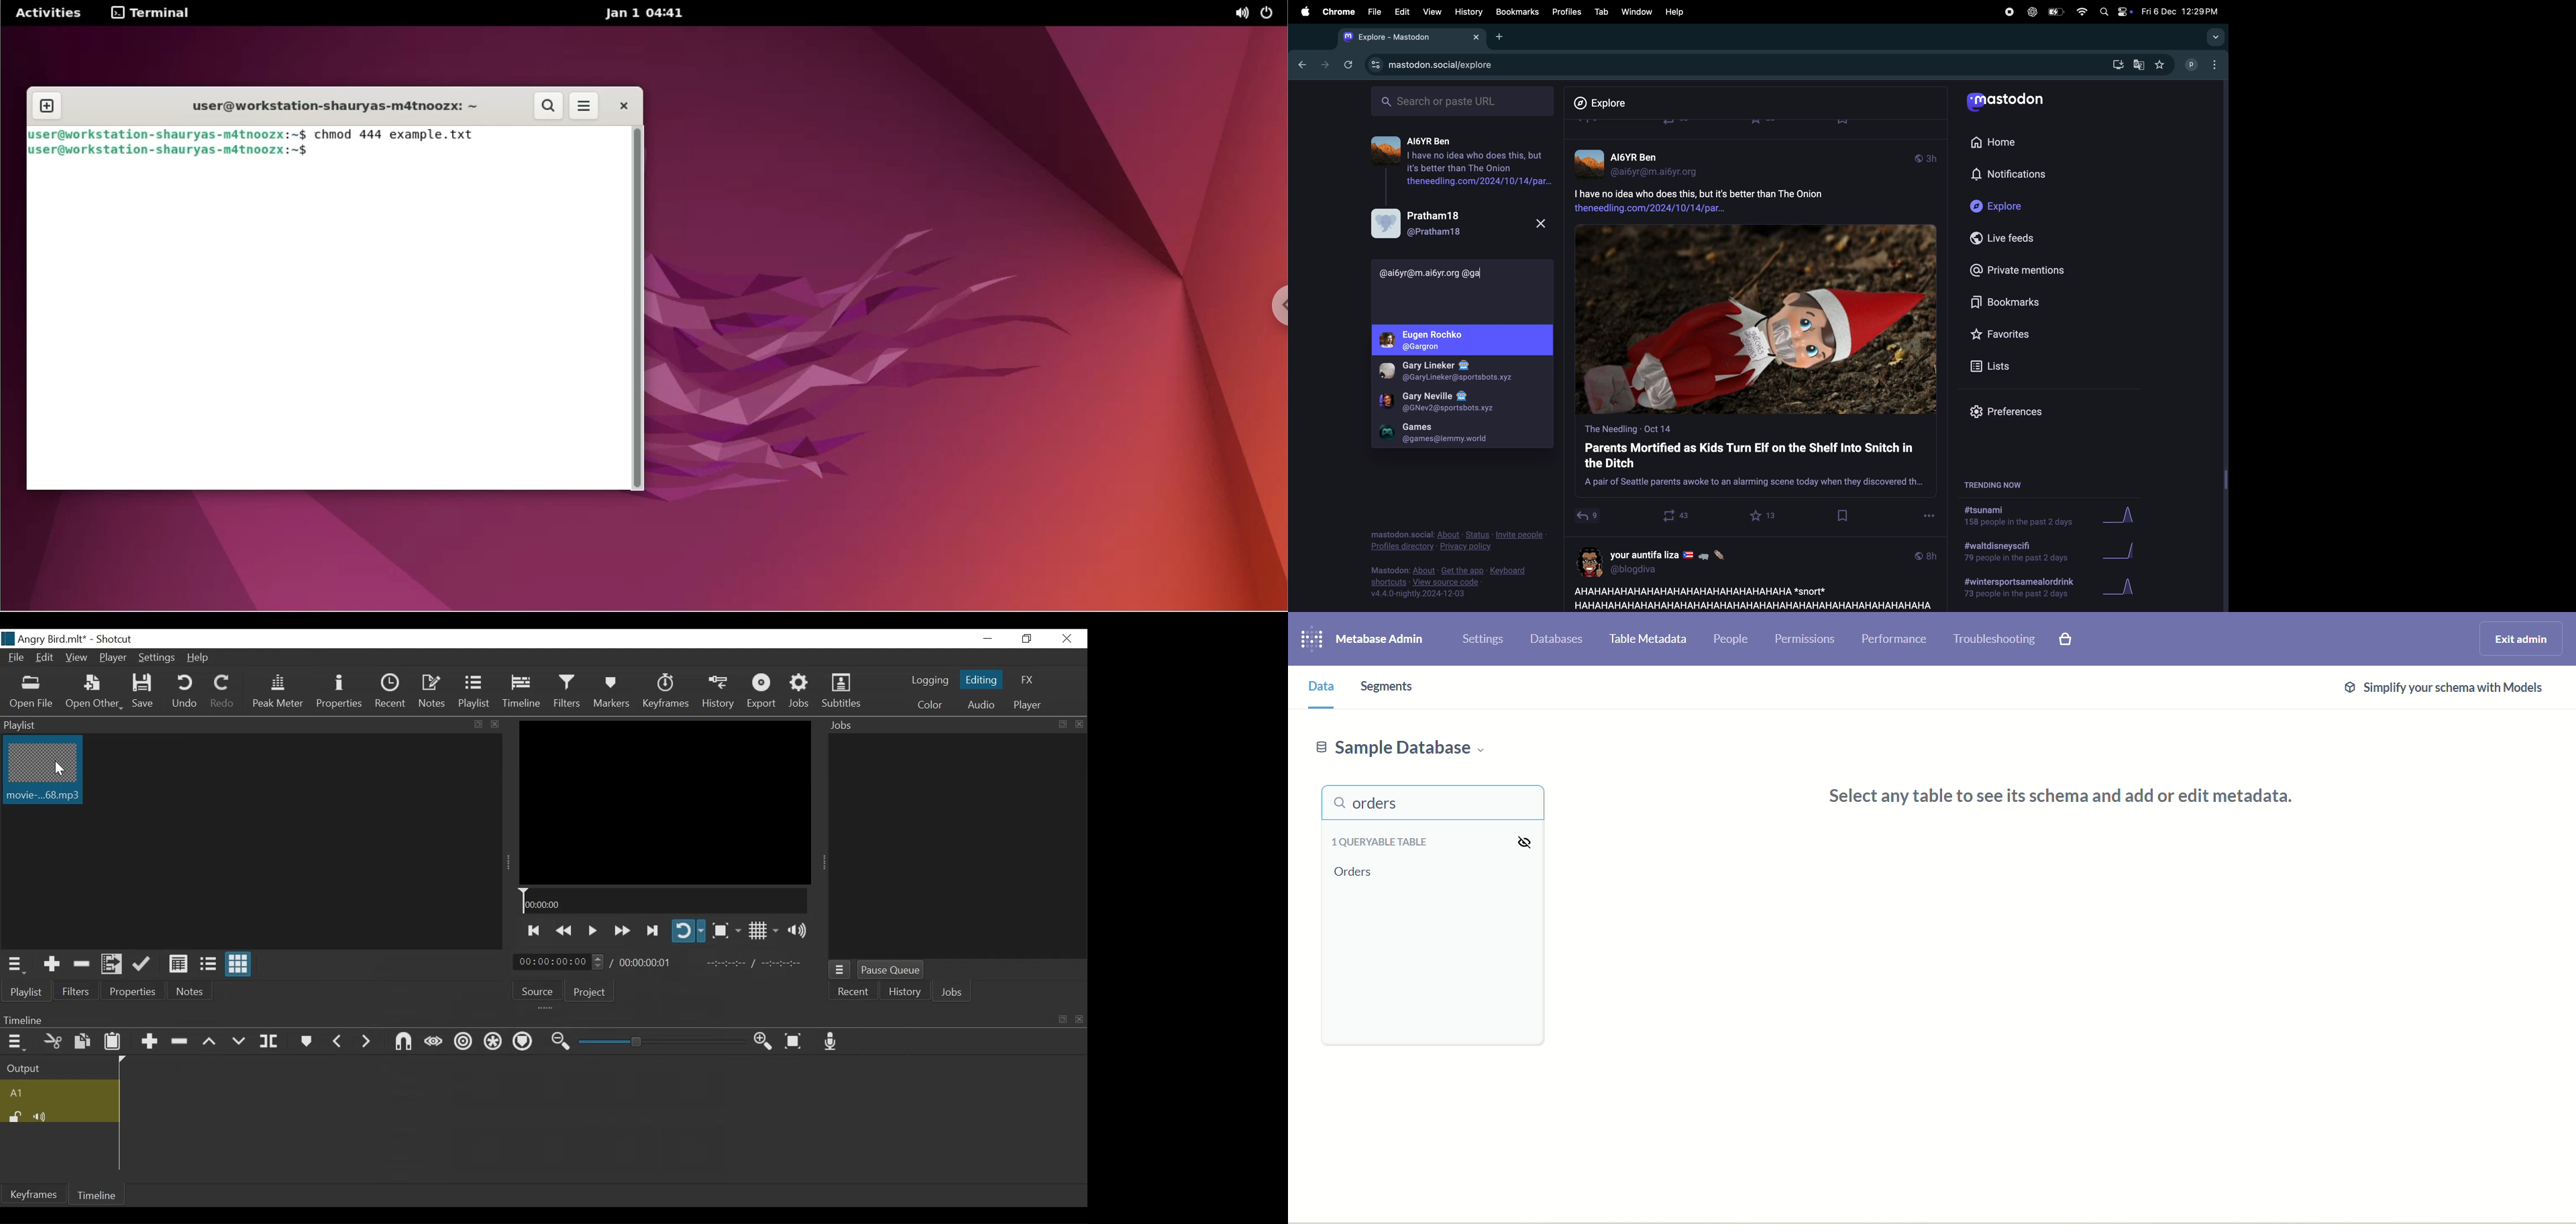 The width and height of the screenshot is (2576, 1232). What do you see at coordinates (493, 1042) in the screenshot?
I see `Ripple all tracks` at bounding box center [493, 1042].